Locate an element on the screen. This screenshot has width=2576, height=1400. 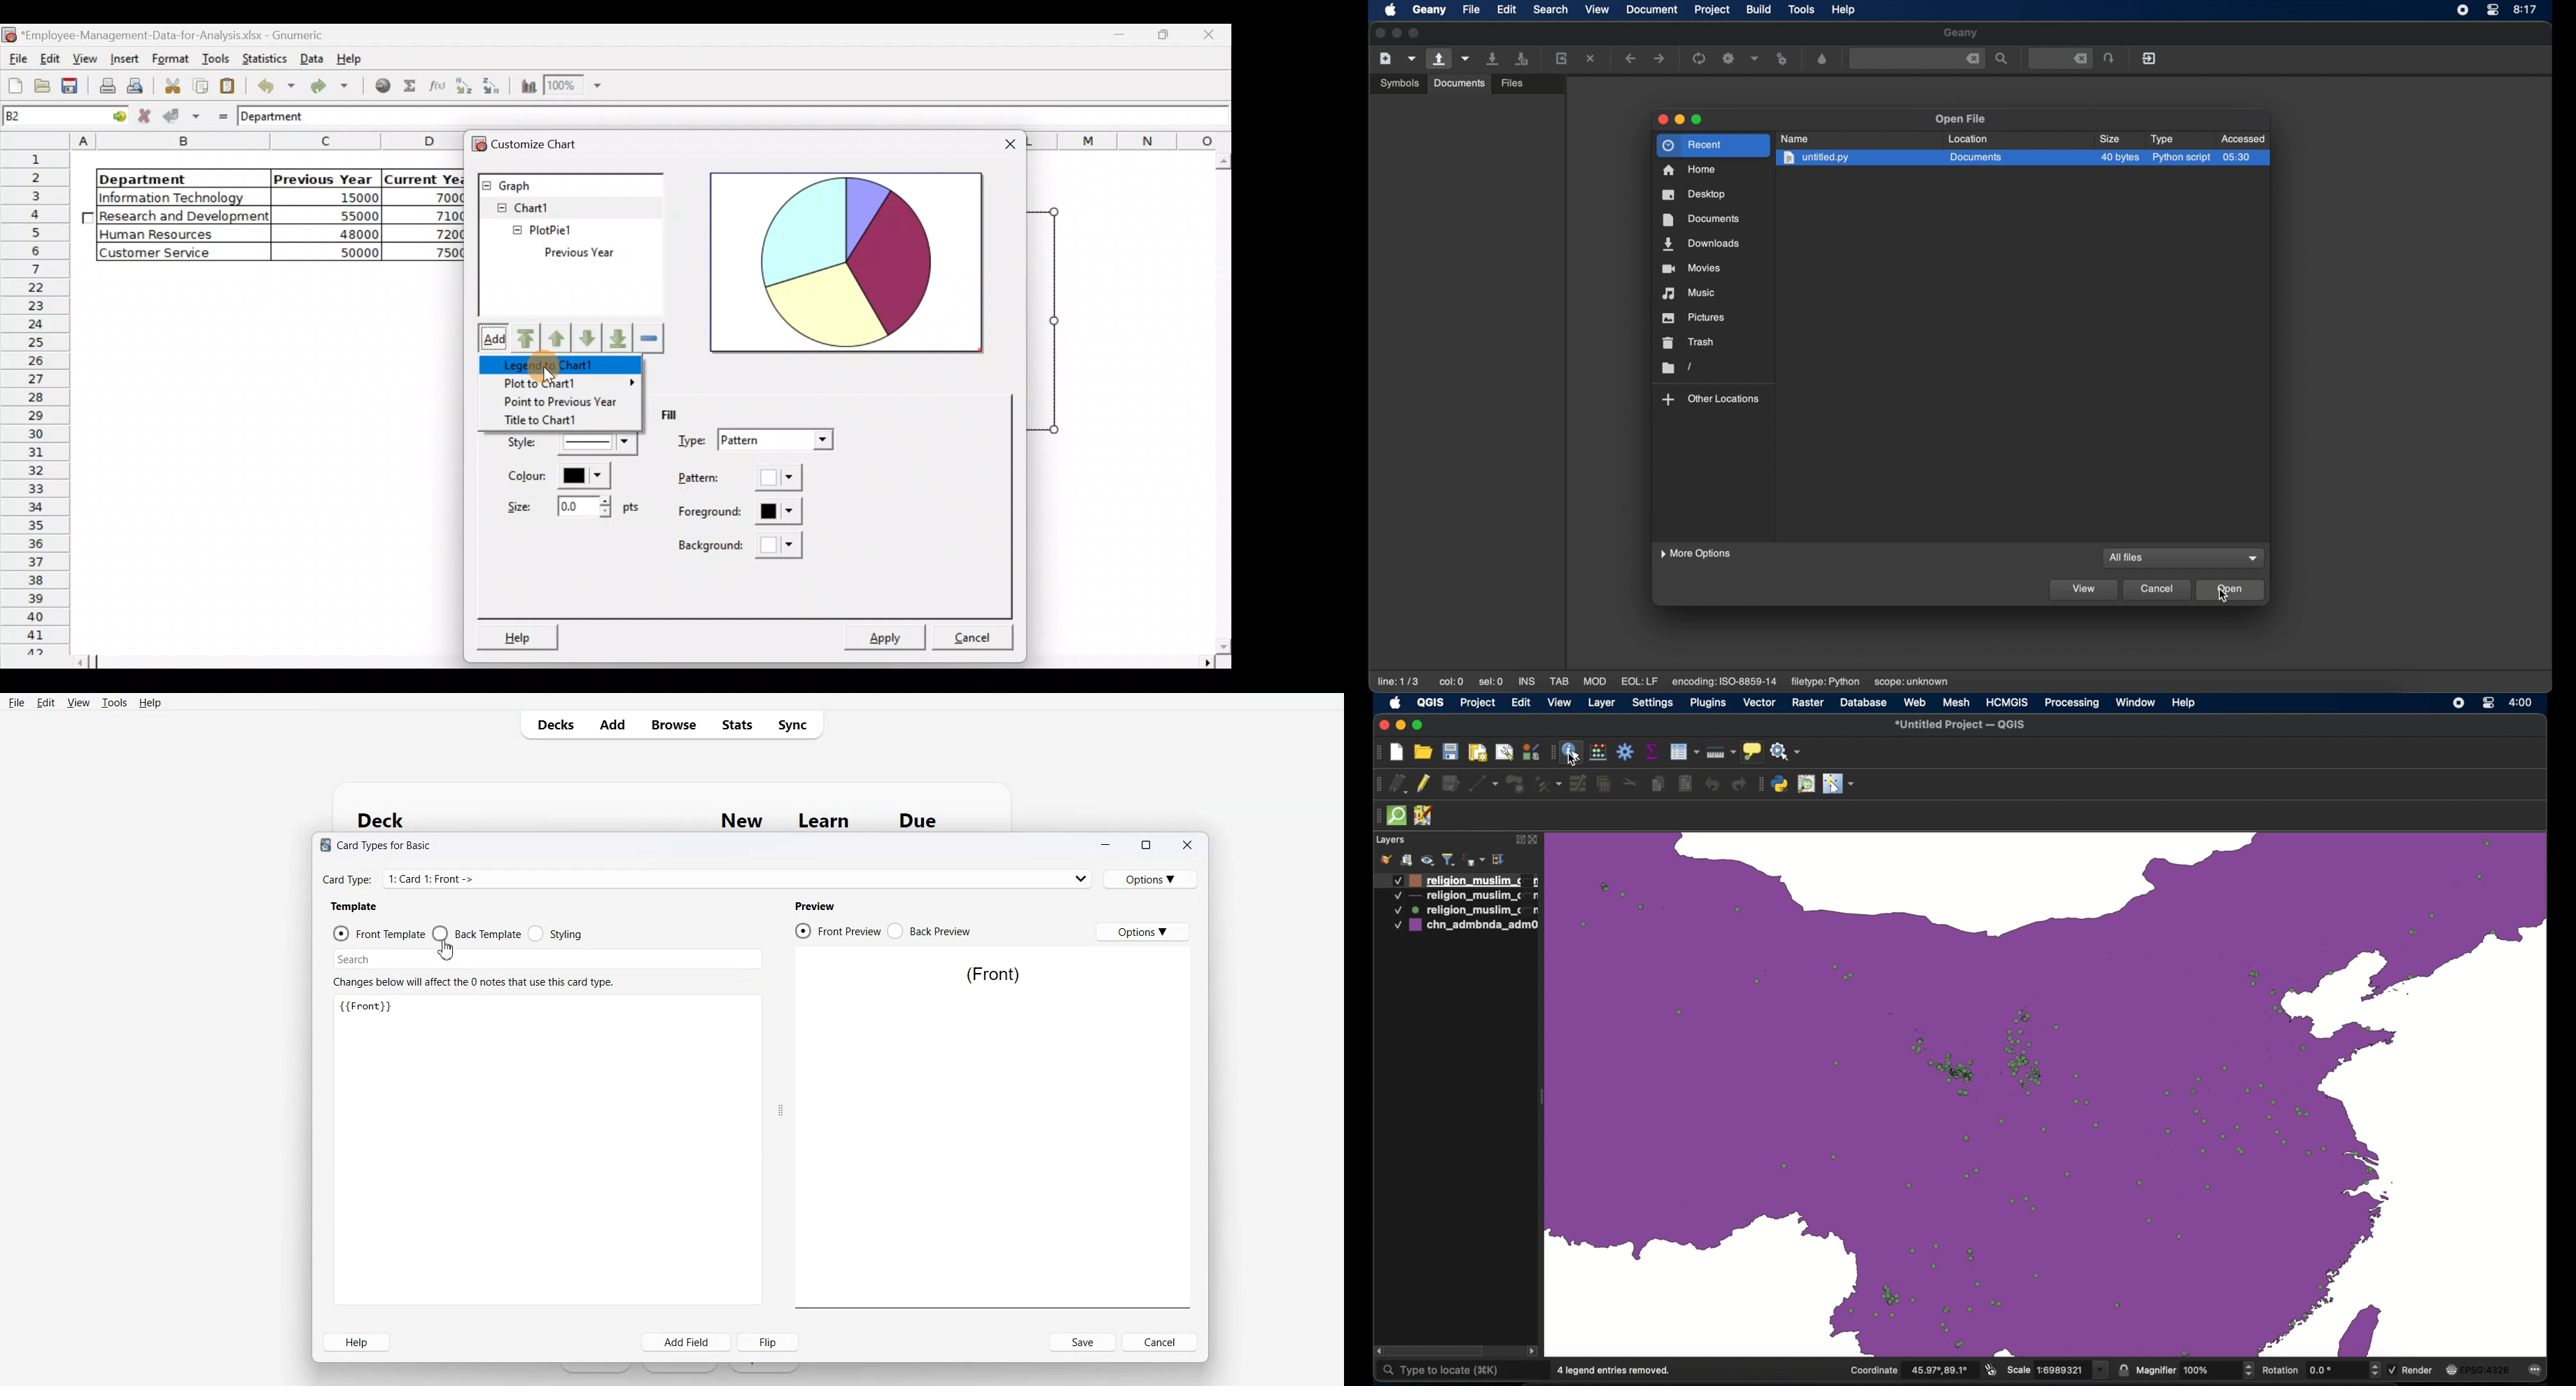
Options is located at coordinates (1142, 932).